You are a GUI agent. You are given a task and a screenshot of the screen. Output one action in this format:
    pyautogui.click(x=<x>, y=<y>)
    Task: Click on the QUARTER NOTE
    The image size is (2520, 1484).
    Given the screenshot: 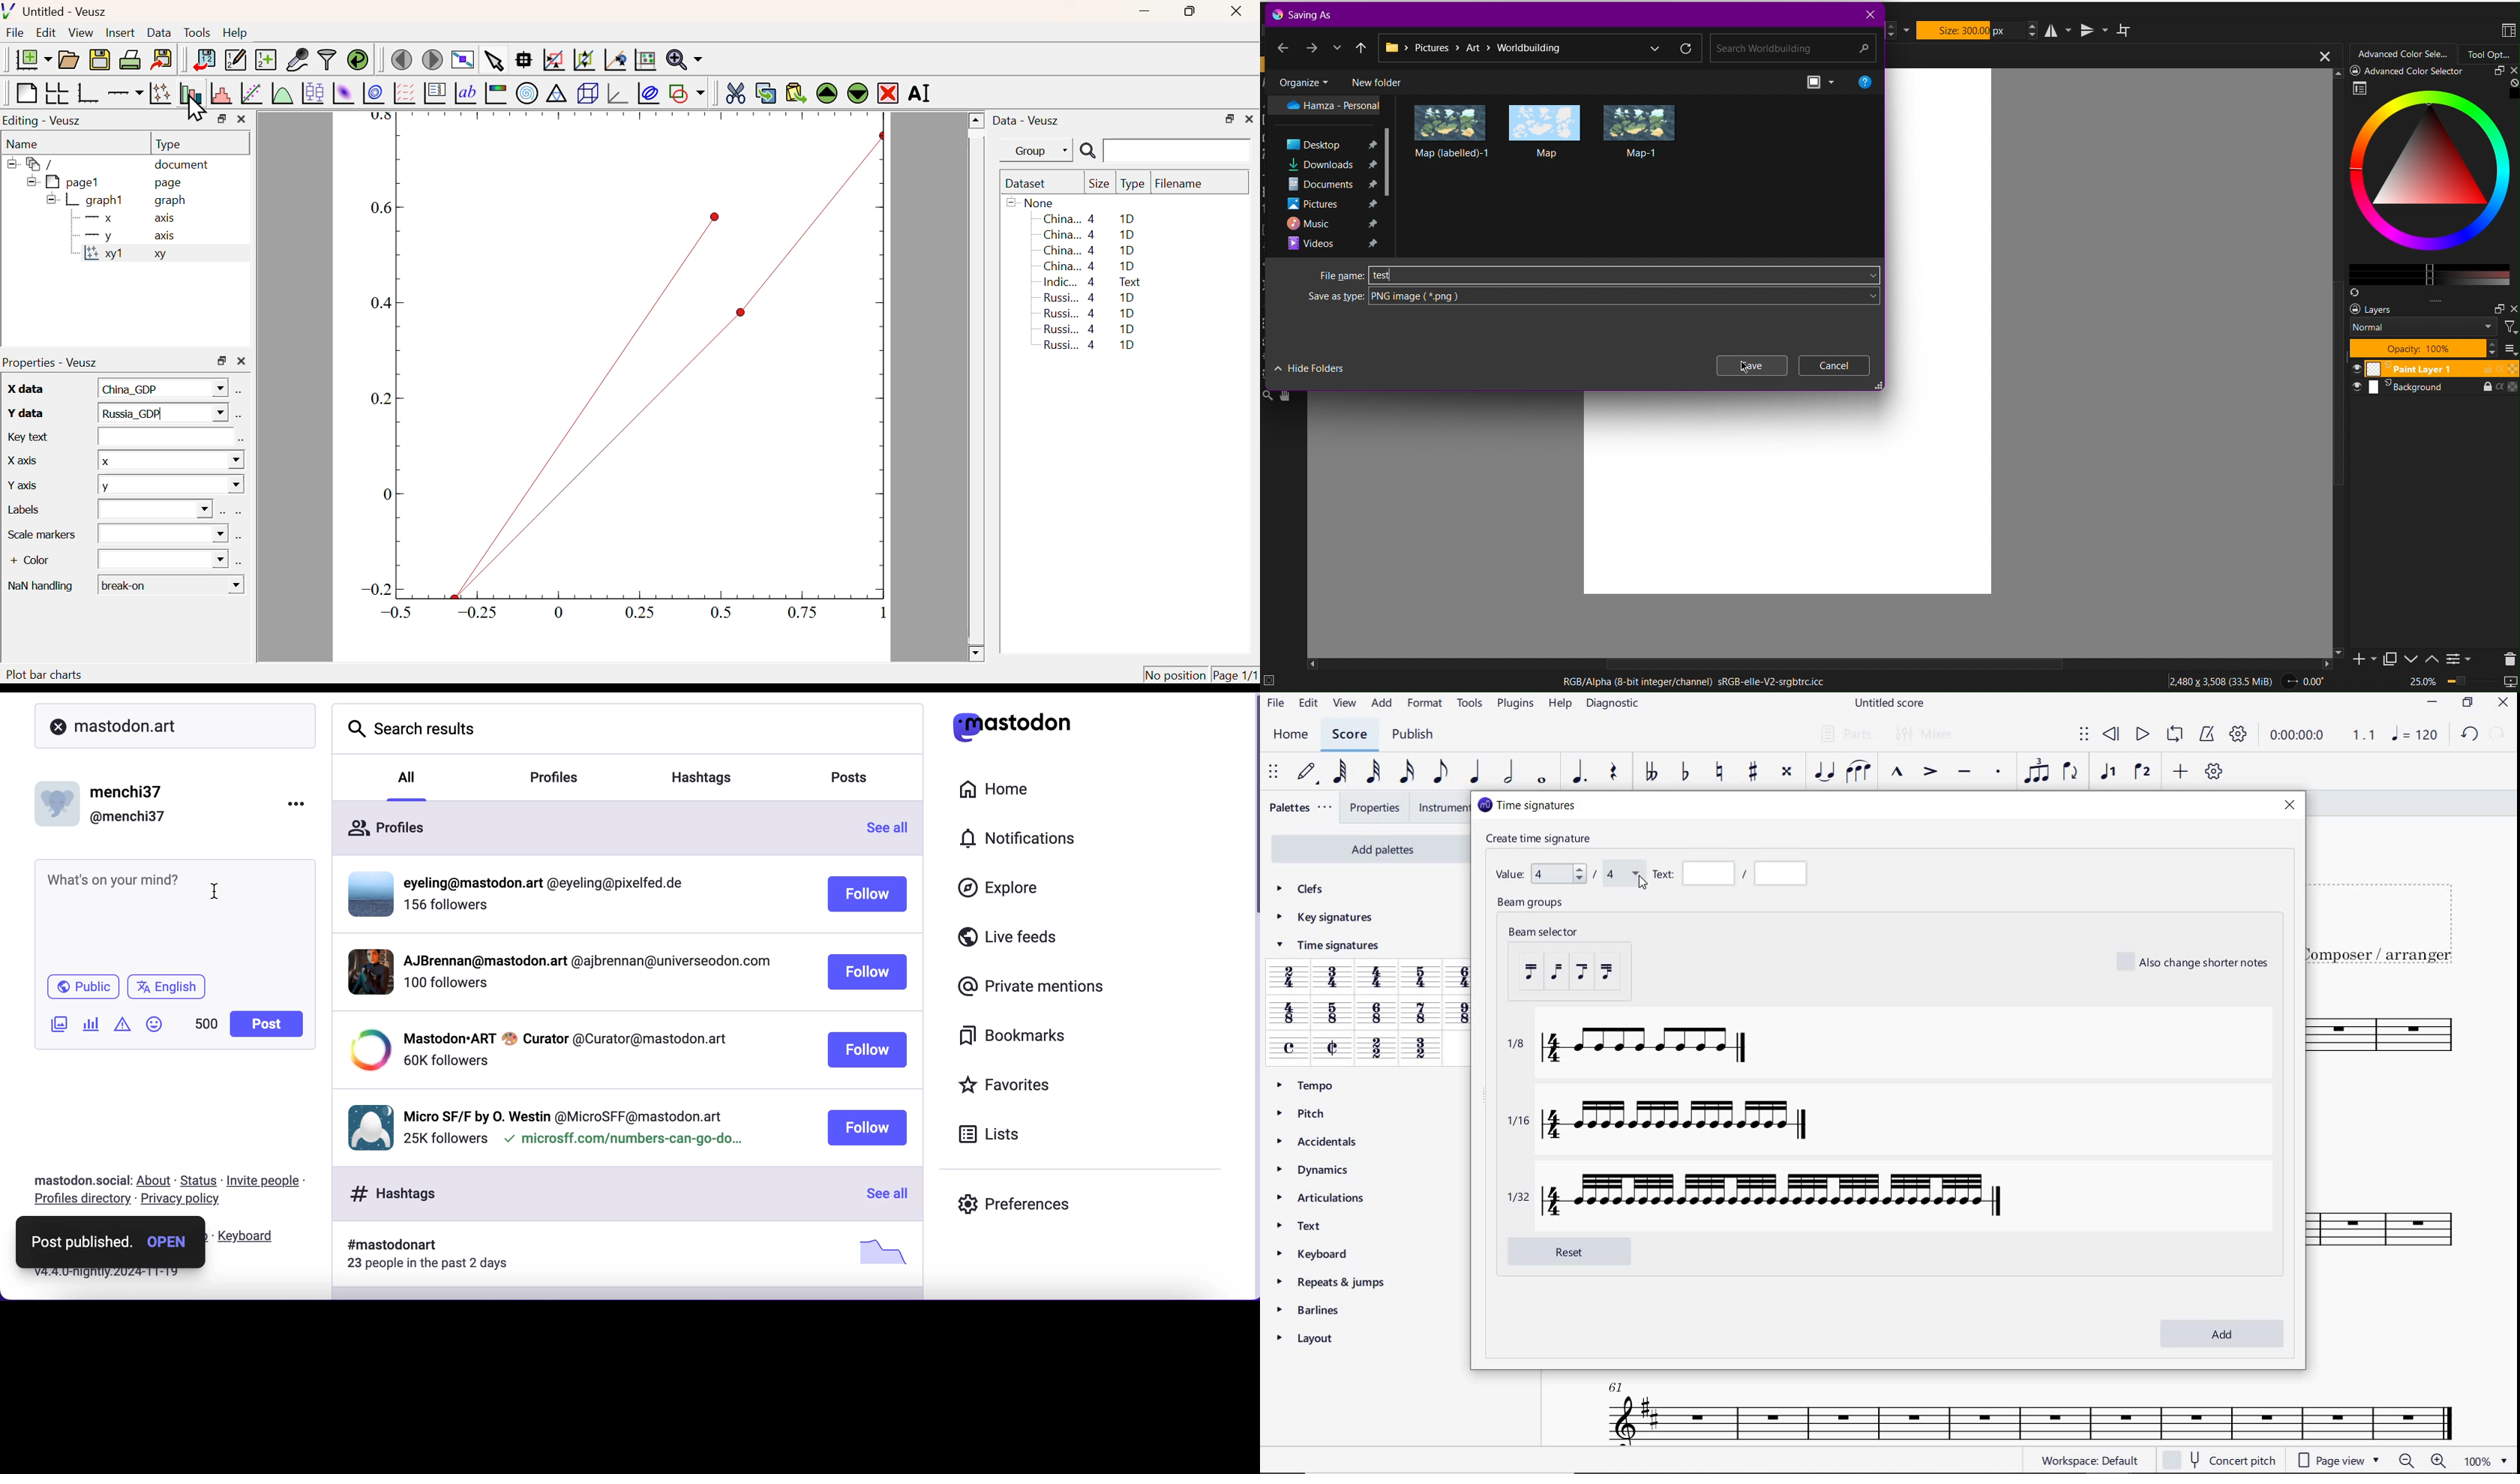 What is the action you would take?
    pyautogui.click(x=1476, y=772)
    